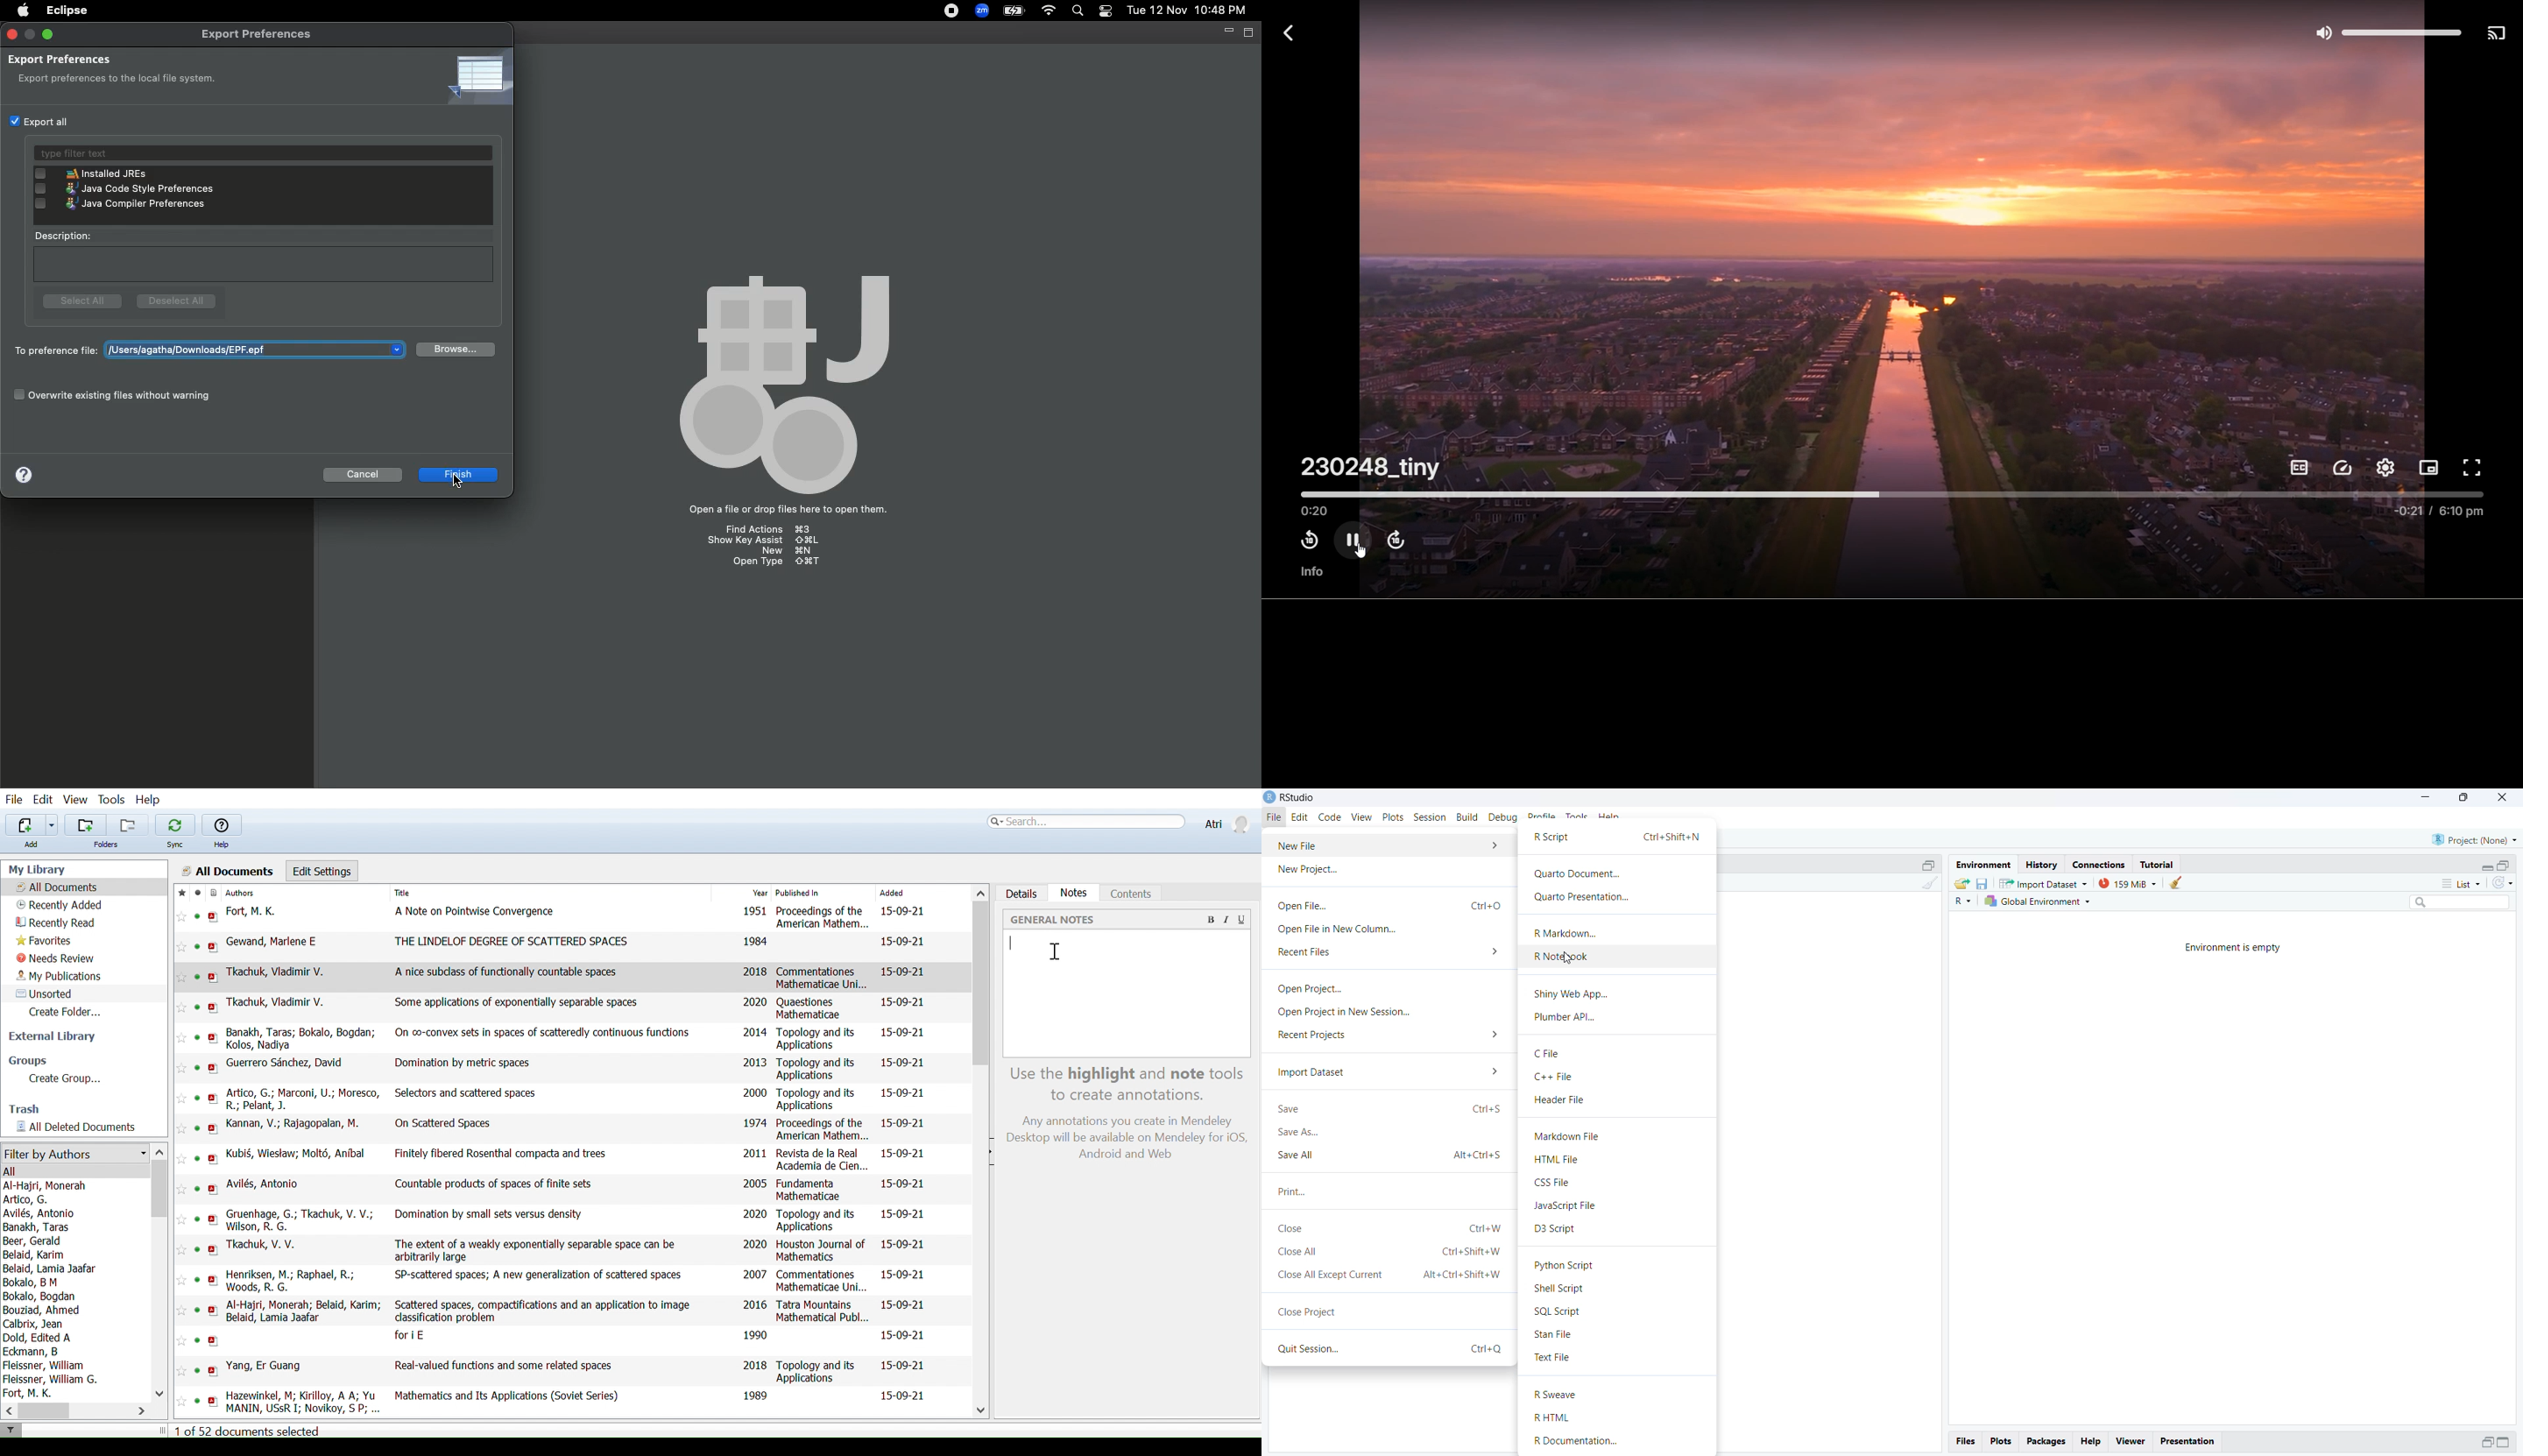  I want to click on 1951, so click(756, 912).